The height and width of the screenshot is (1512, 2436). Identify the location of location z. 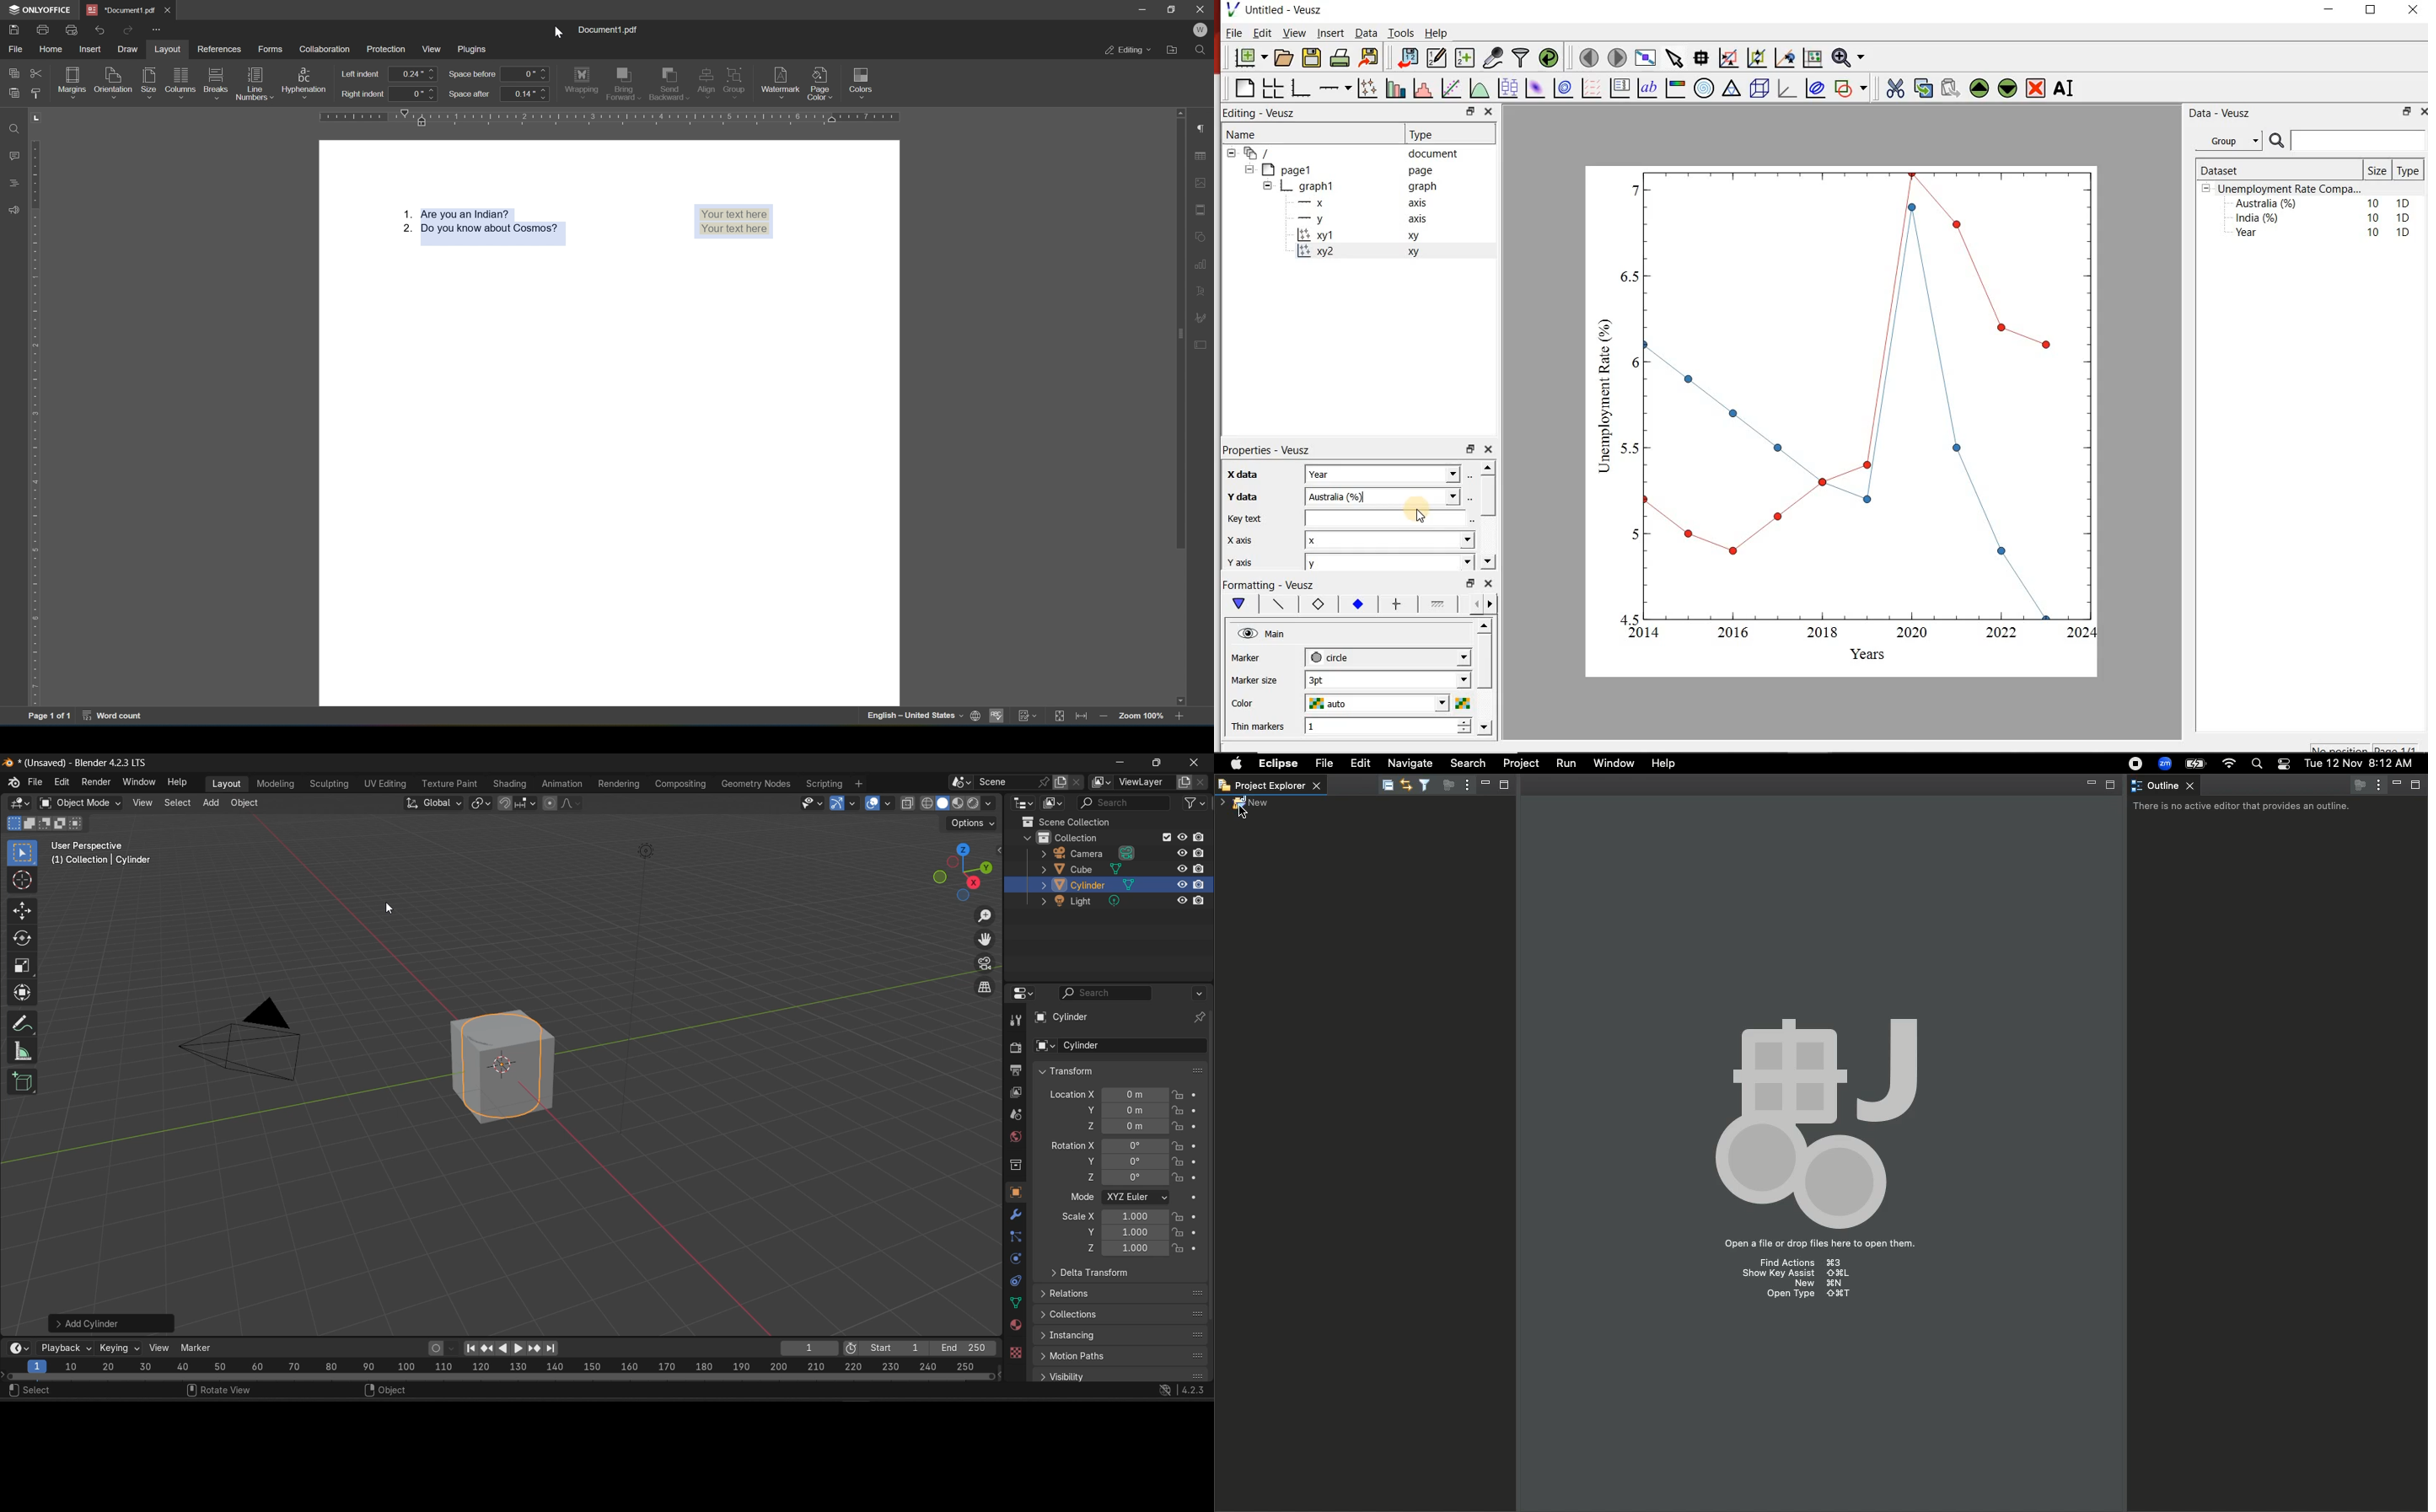
(1125, 1126).